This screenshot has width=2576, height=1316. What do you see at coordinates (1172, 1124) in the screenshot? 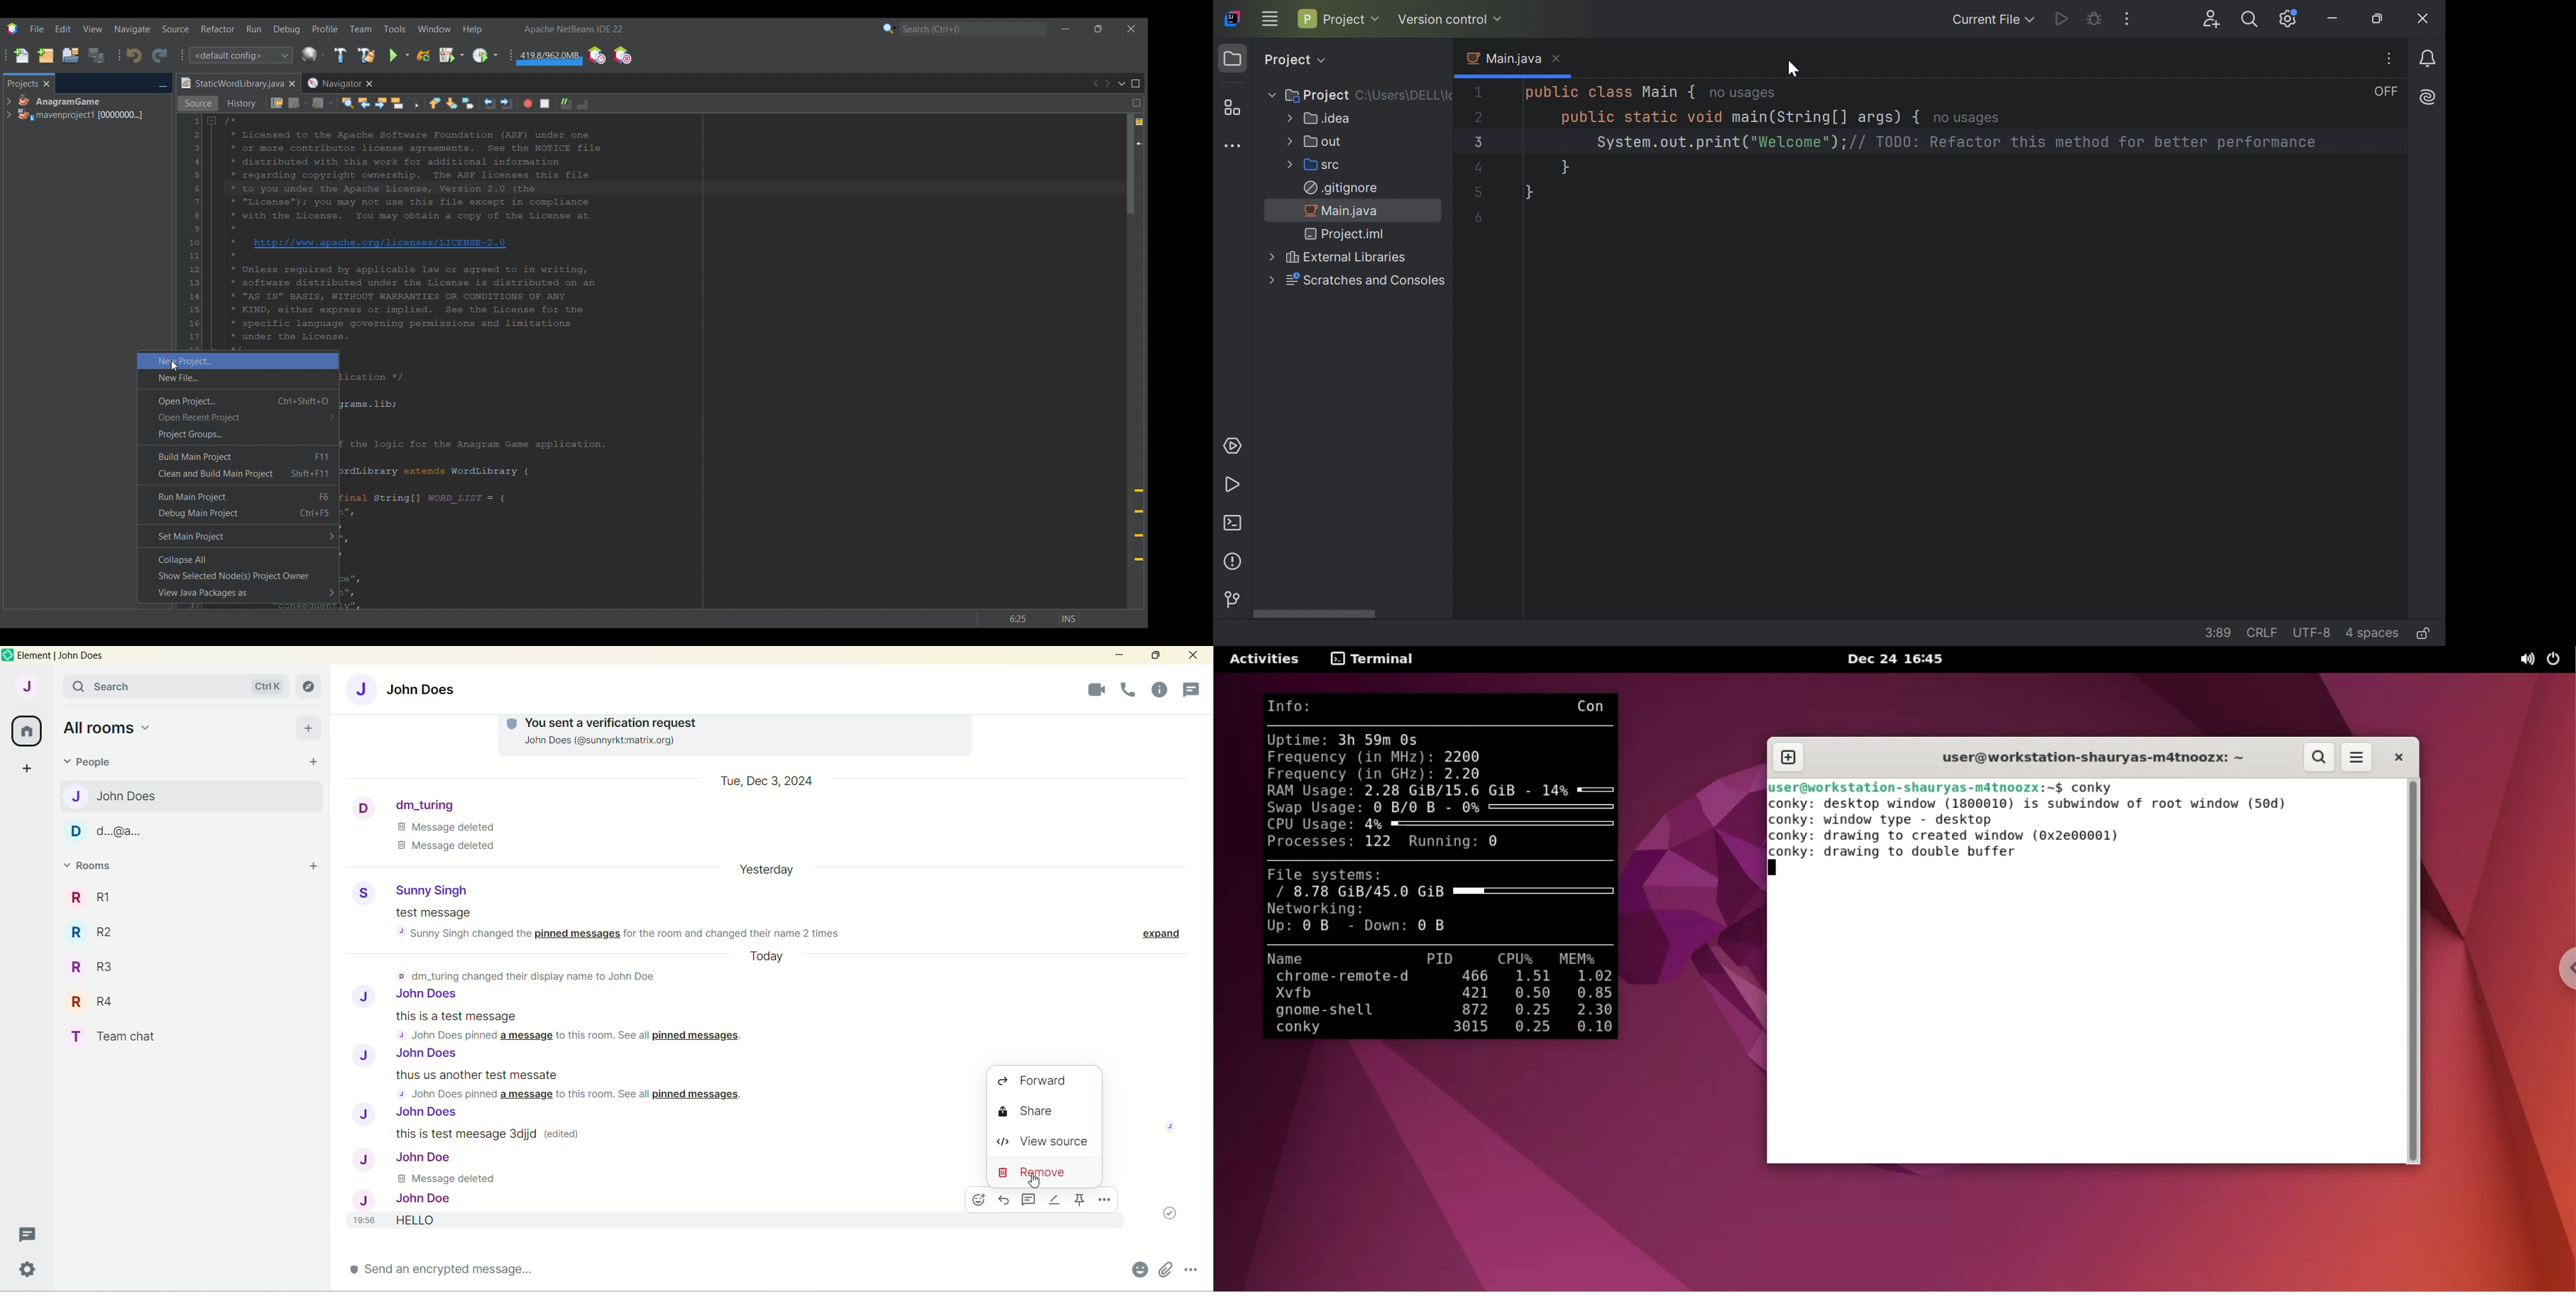
I see `image profile` at bounding box center [1172, 1124].